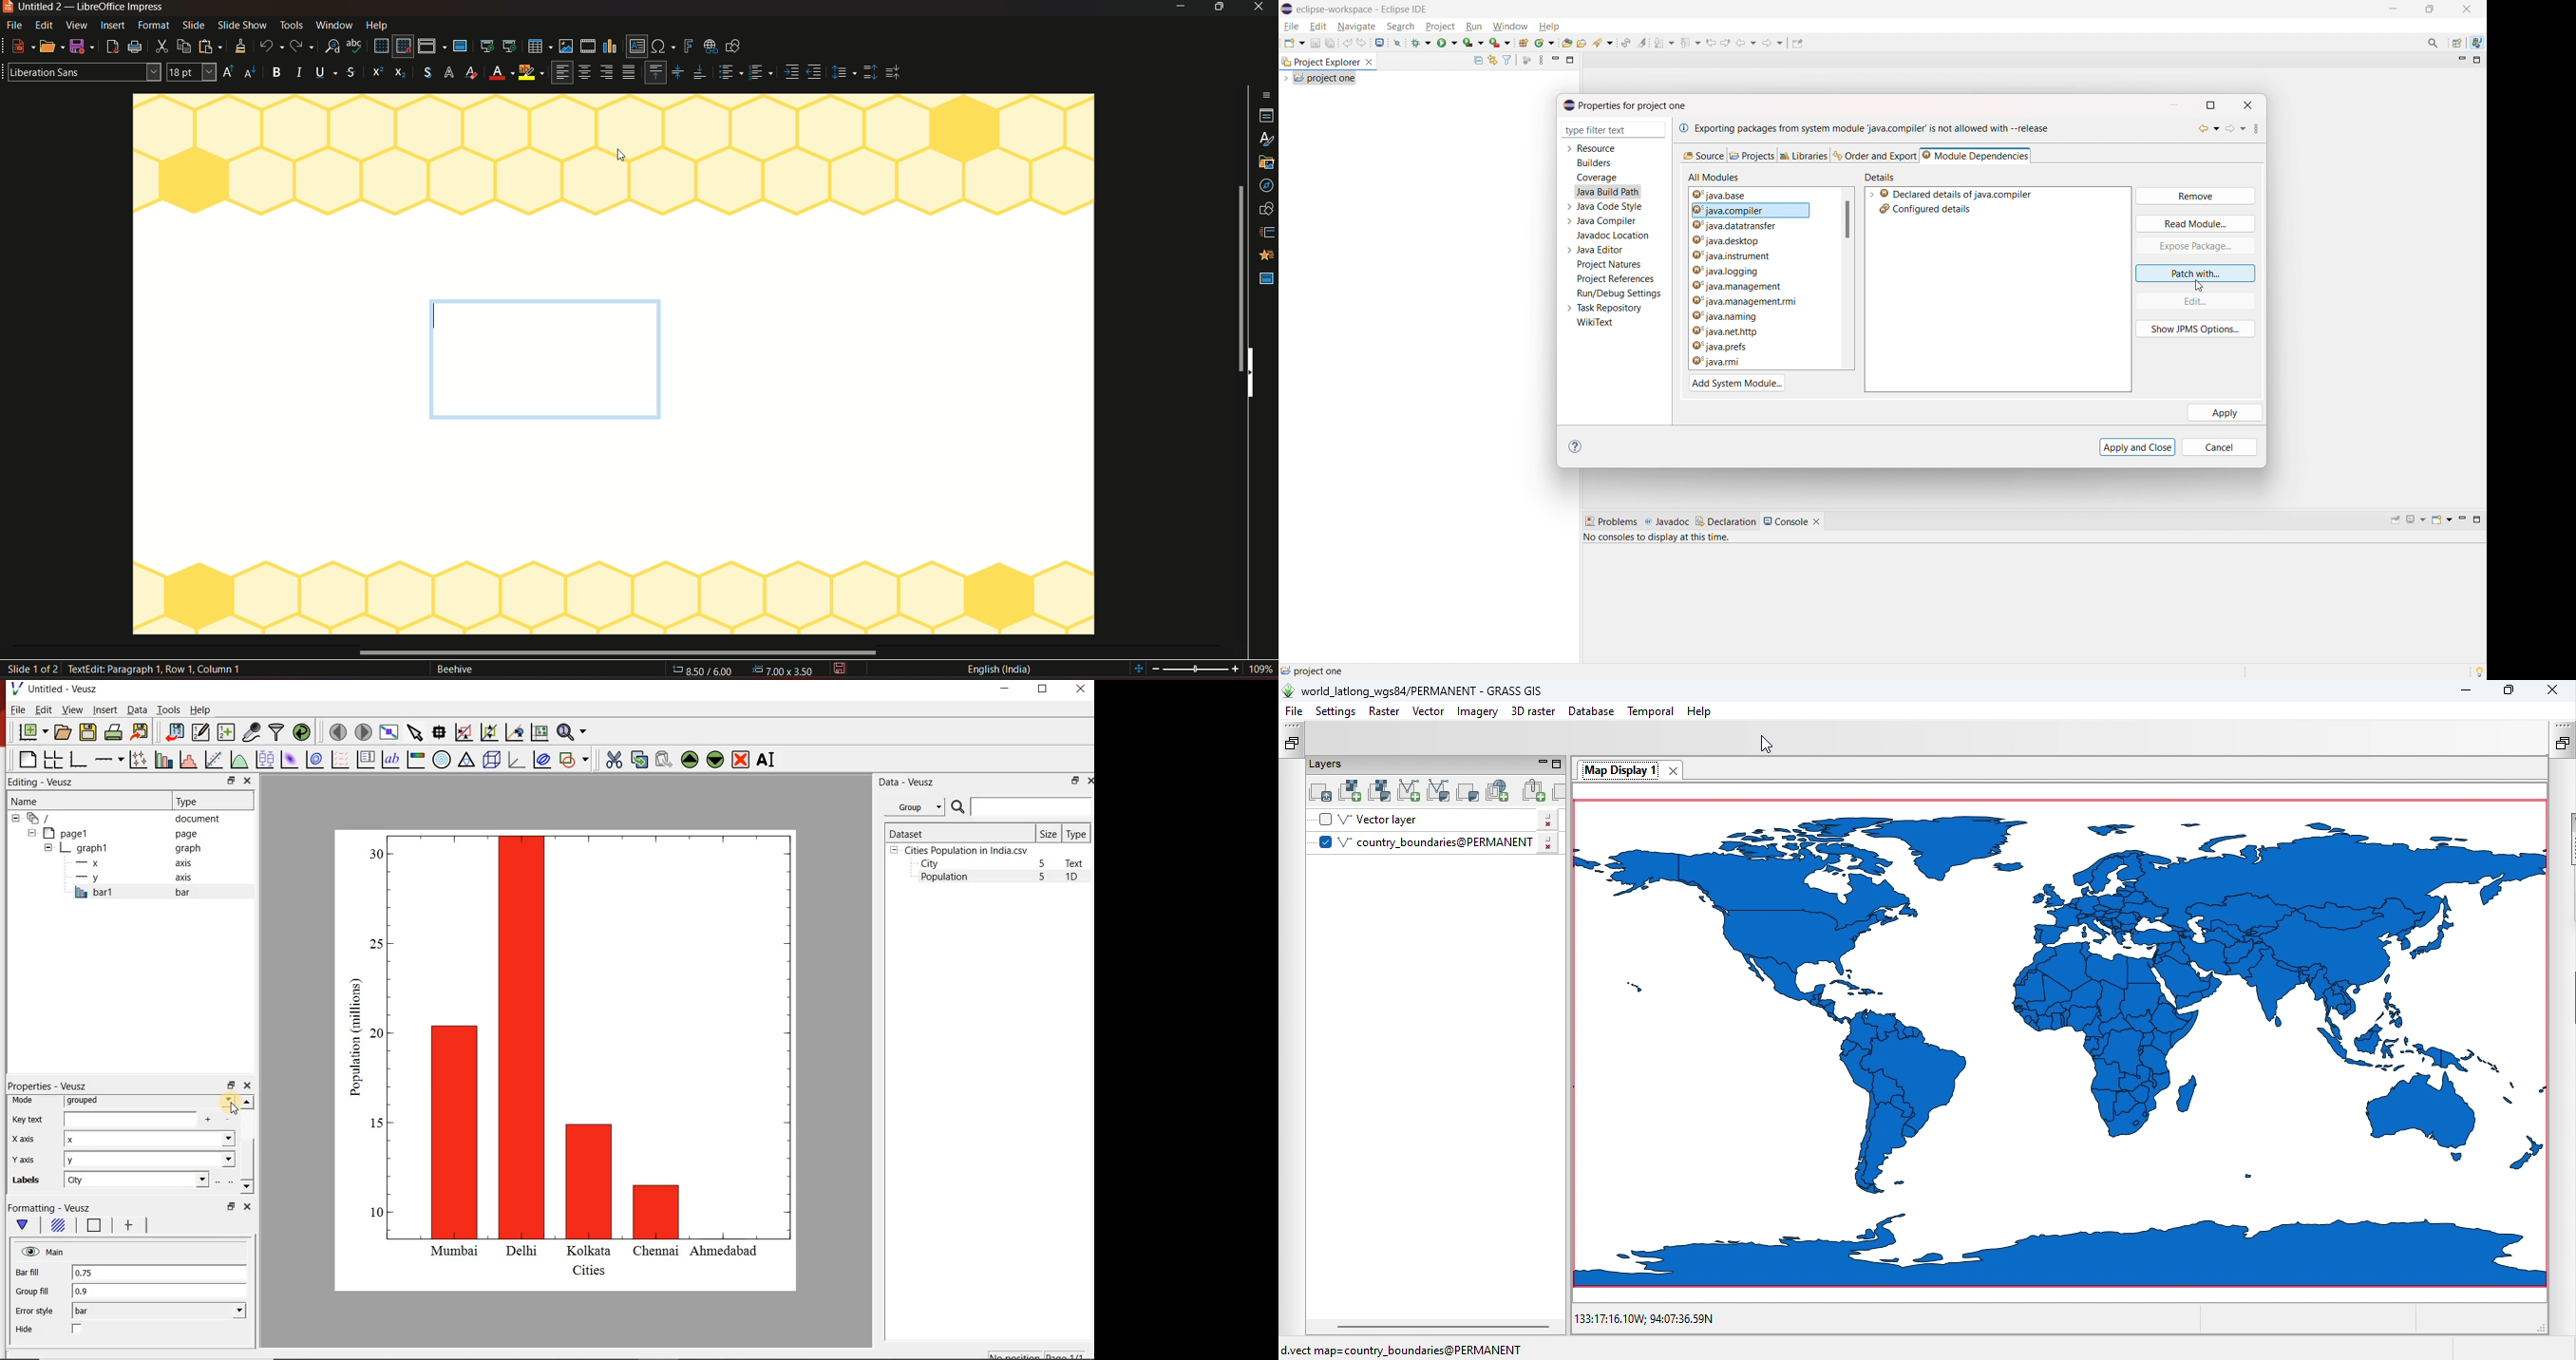  I want to click on workspace, so click(269, 373).